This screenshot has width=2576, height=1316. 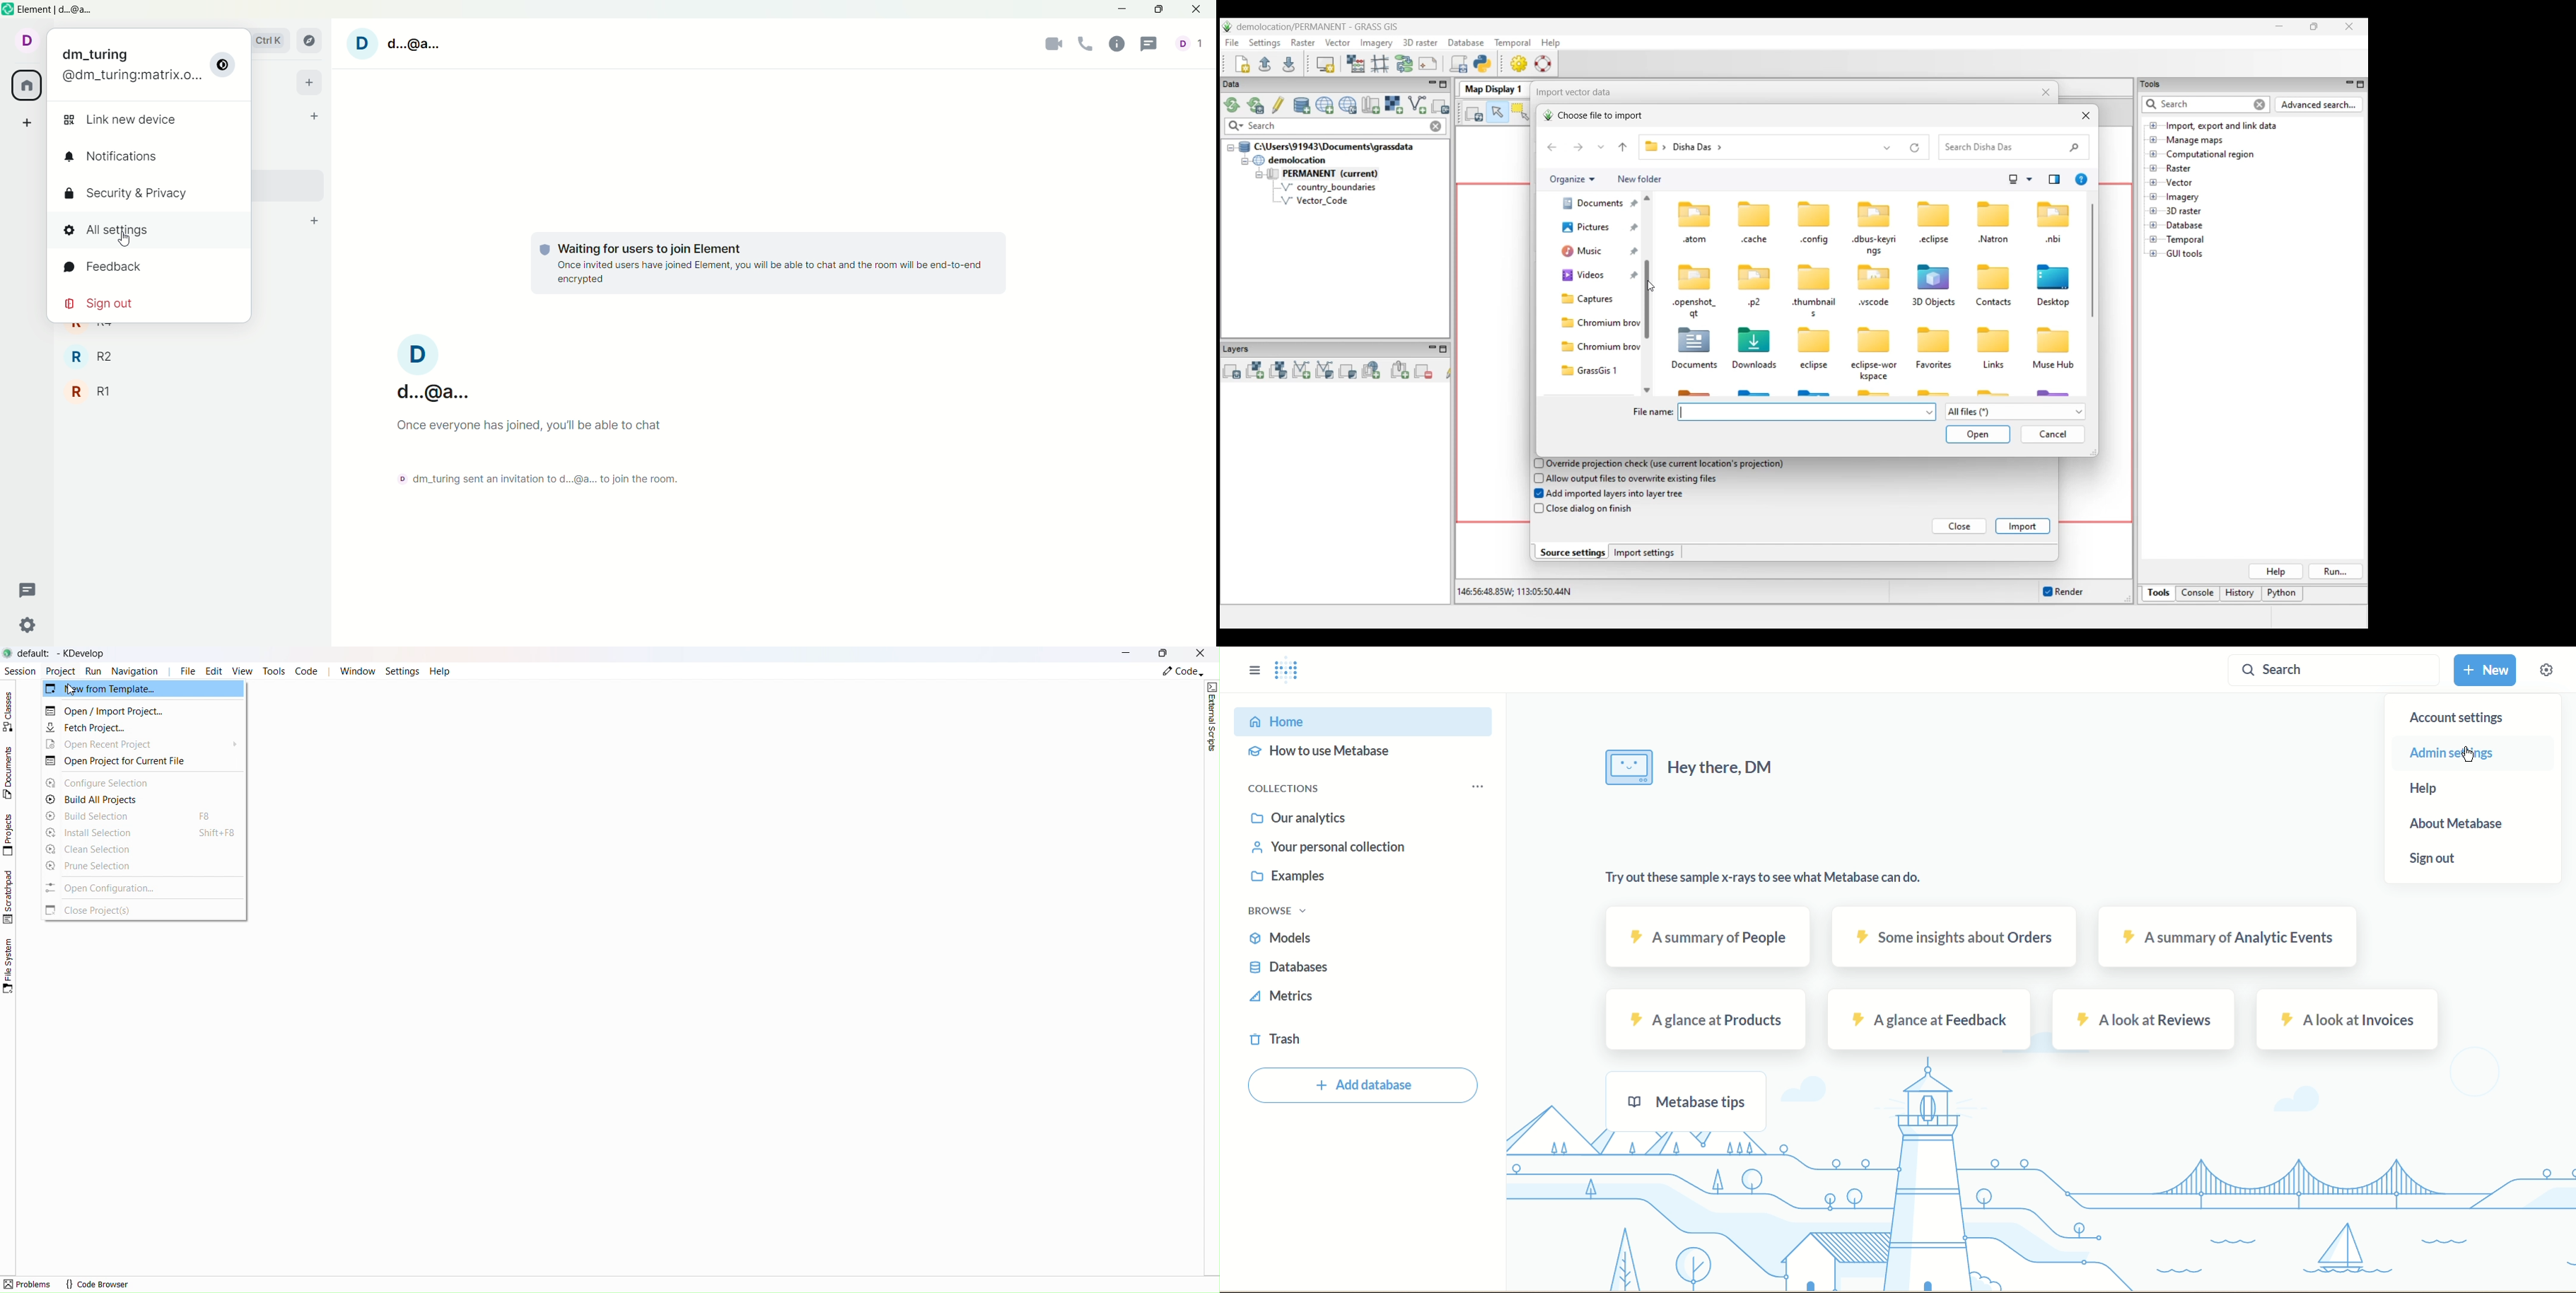 I want to click on account, so click(x=25, y=42).